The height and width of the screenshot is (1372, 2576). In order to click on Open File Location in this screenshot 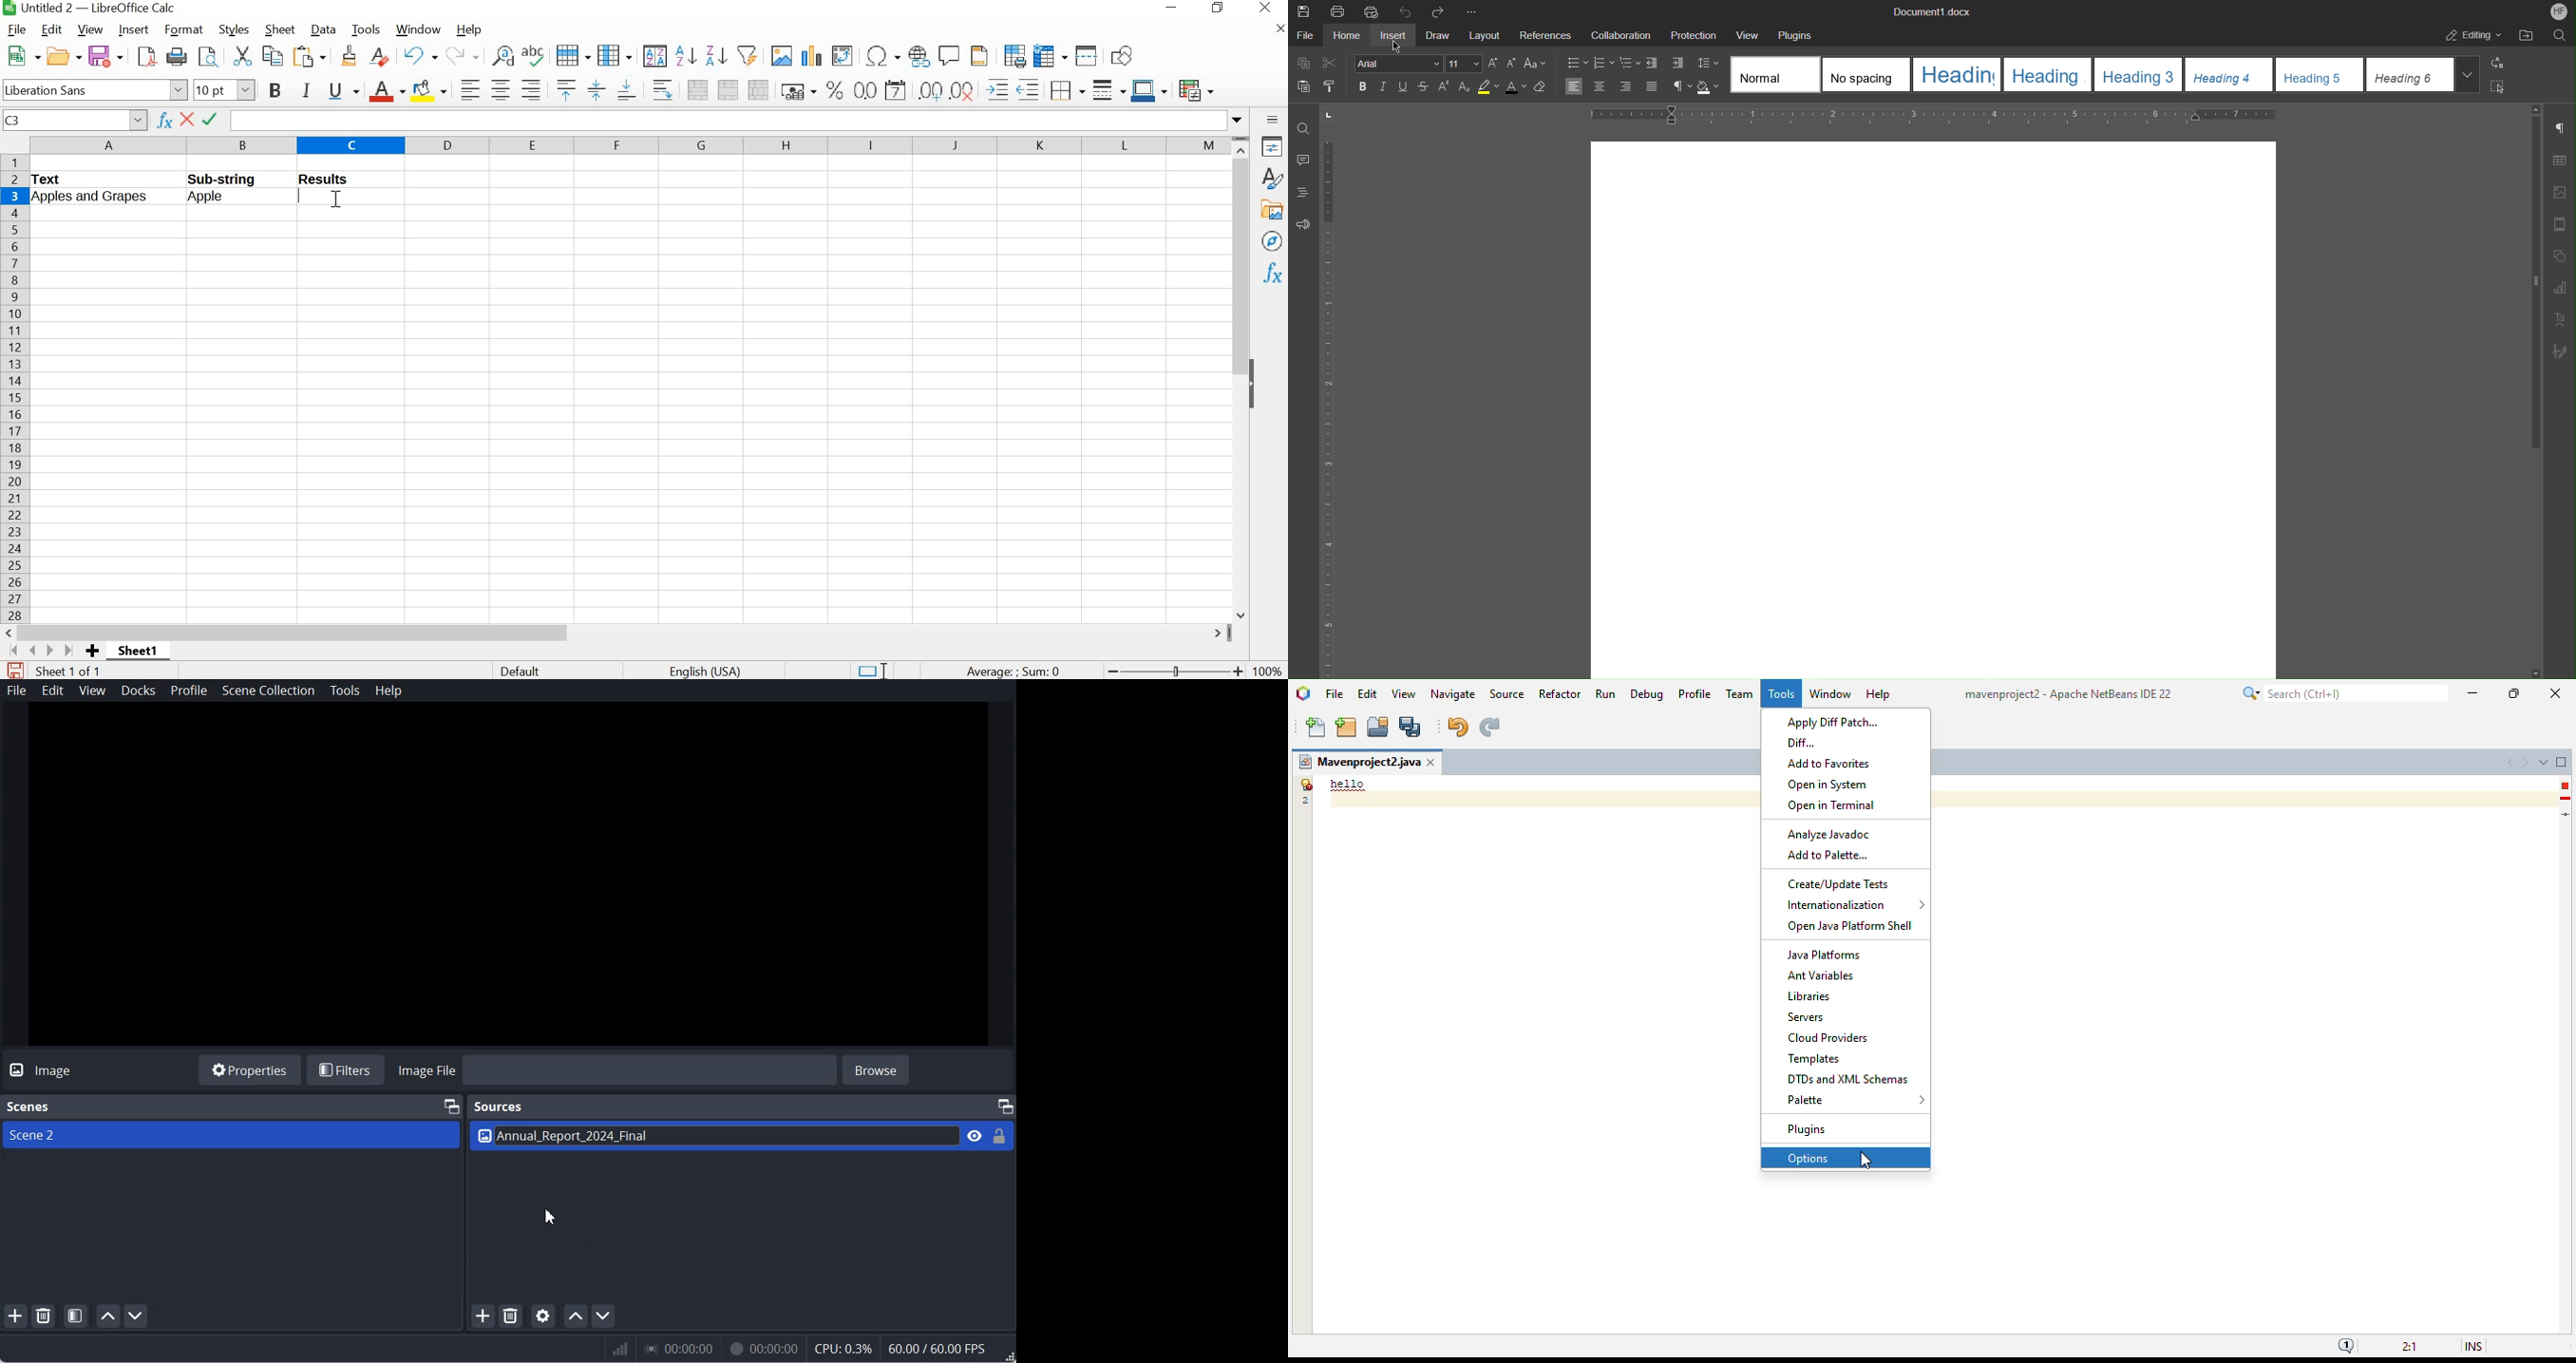, I will do `click(2526, 36)`.